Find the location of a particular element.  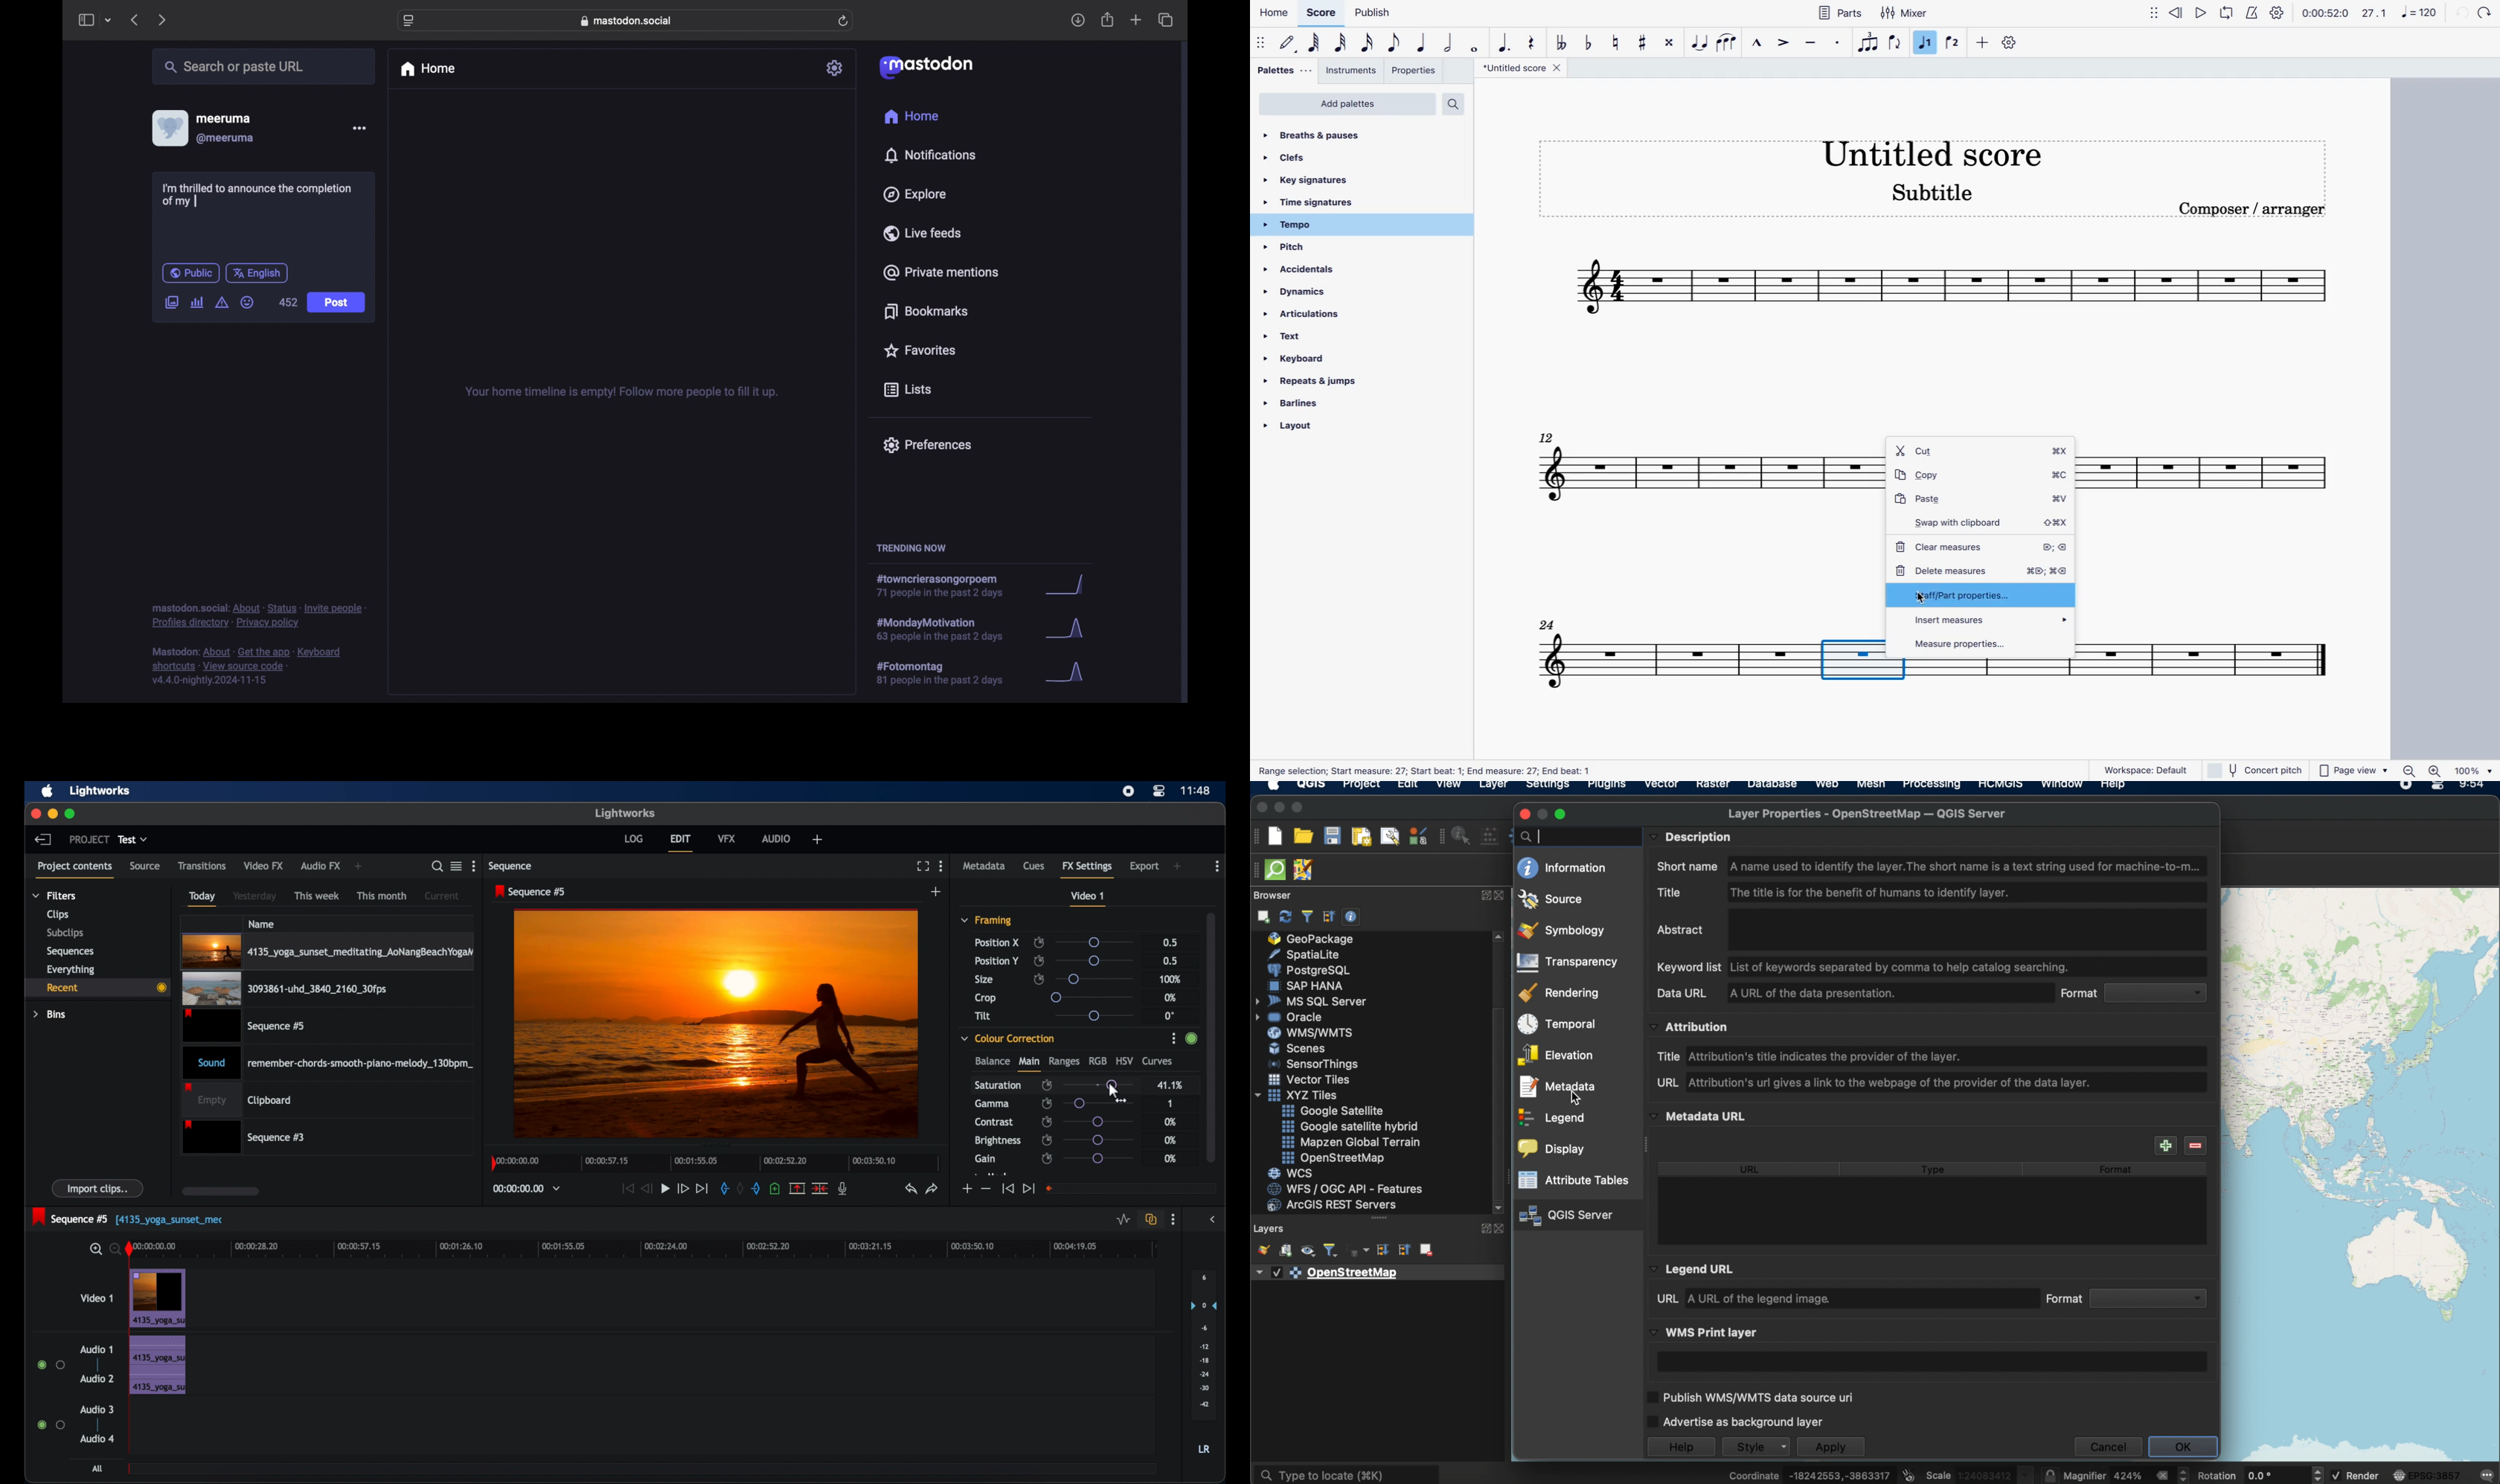

24 is located at coordinates (1547, 625).